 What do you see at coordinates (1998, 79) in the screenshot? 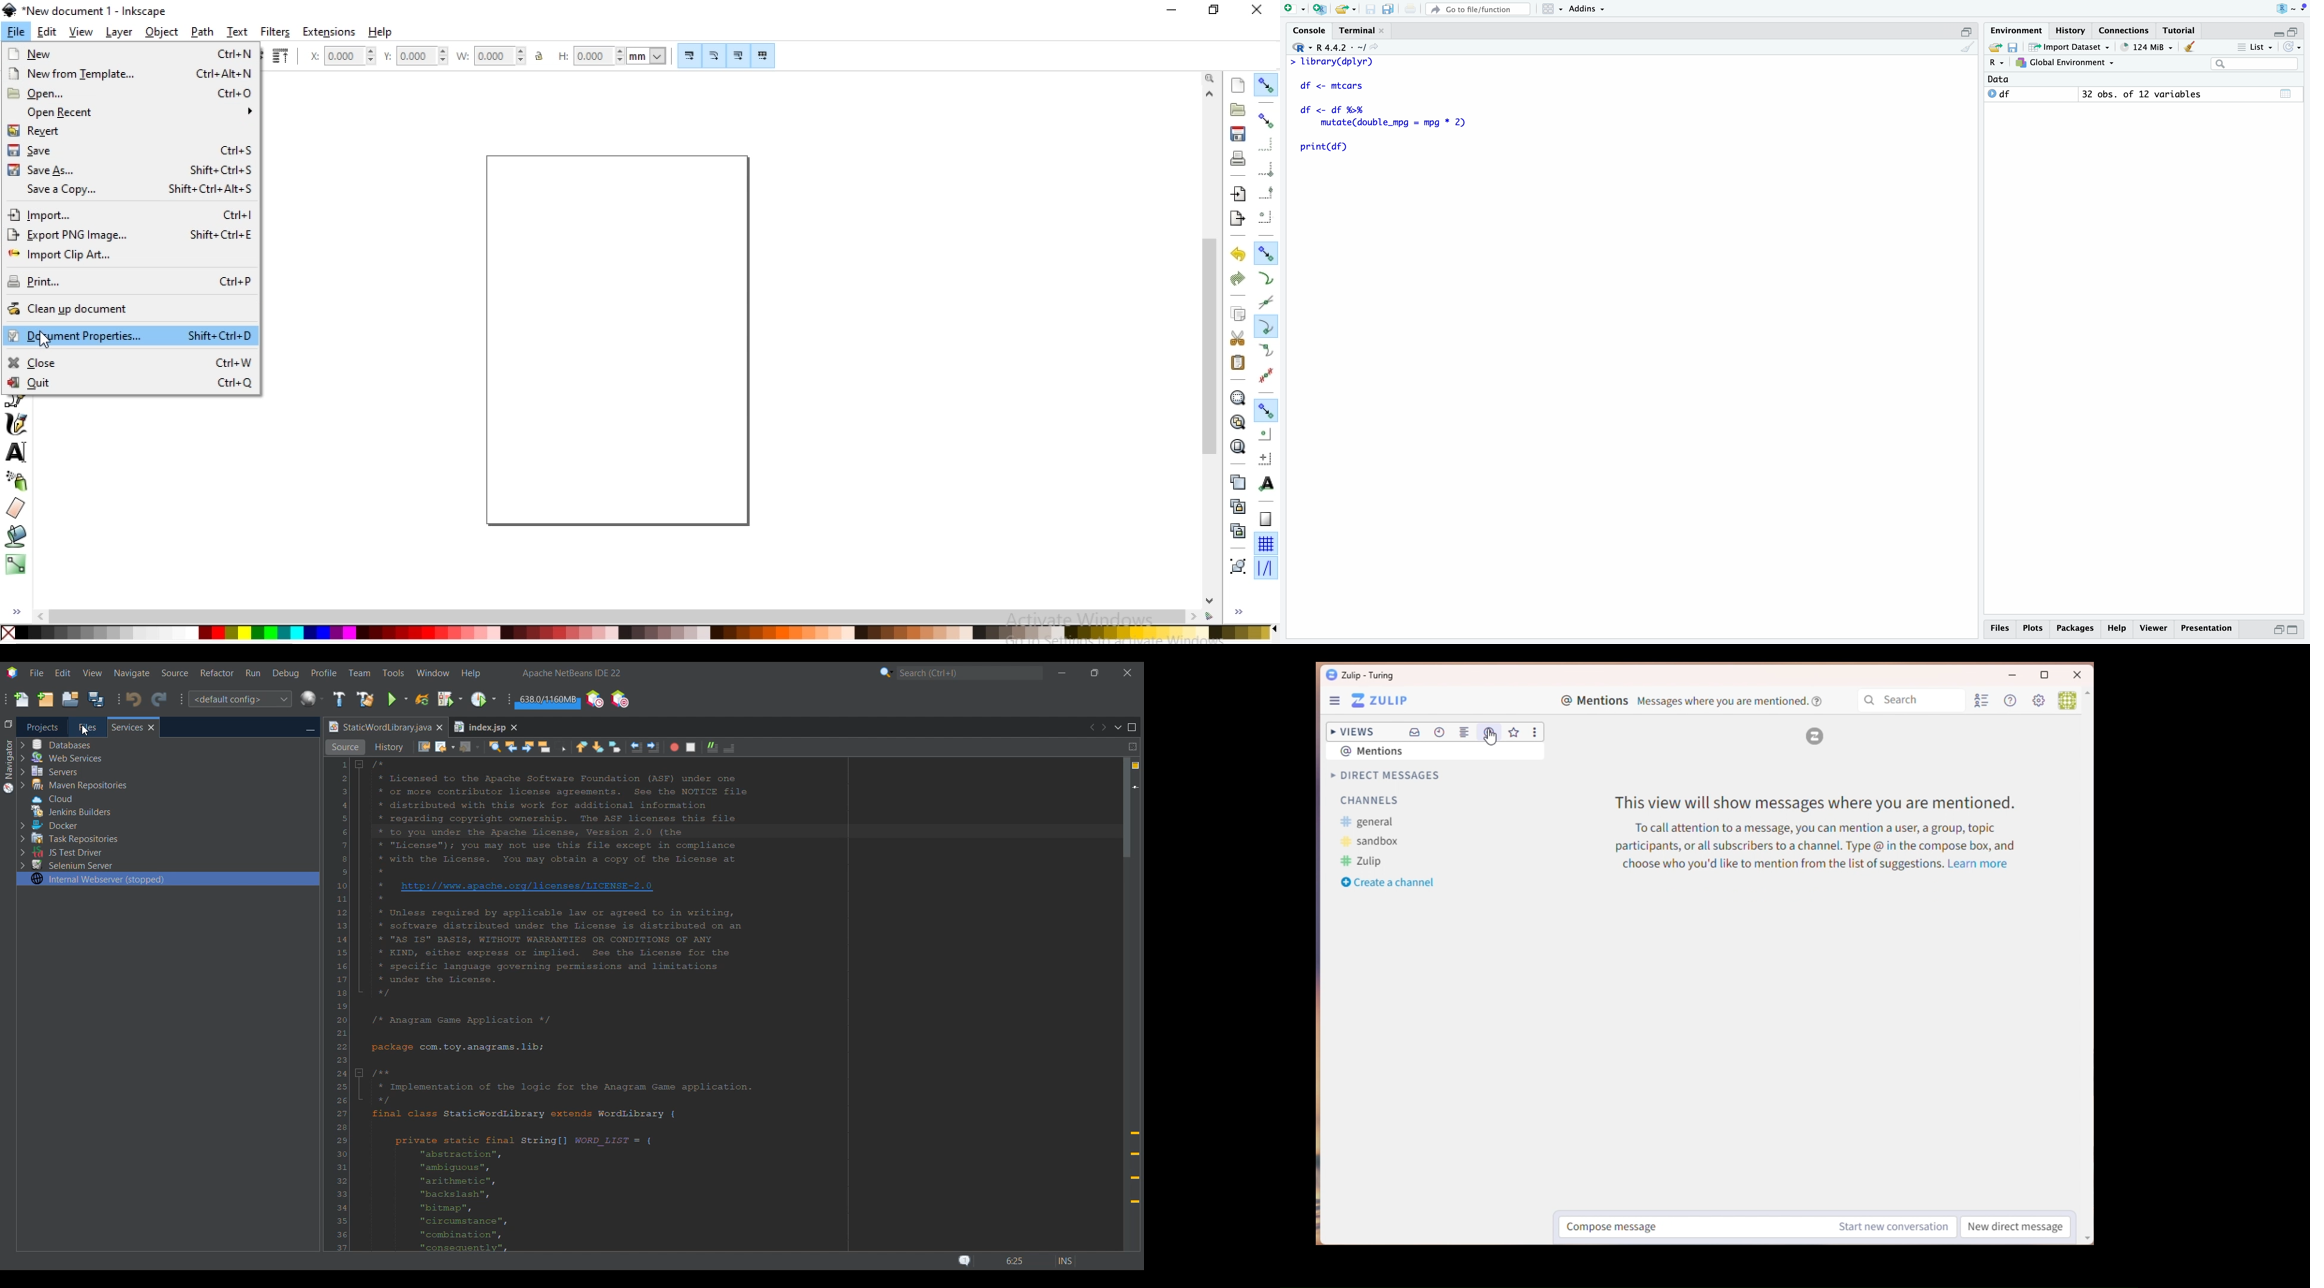
I see `data` at bounding box center [1998, 79].